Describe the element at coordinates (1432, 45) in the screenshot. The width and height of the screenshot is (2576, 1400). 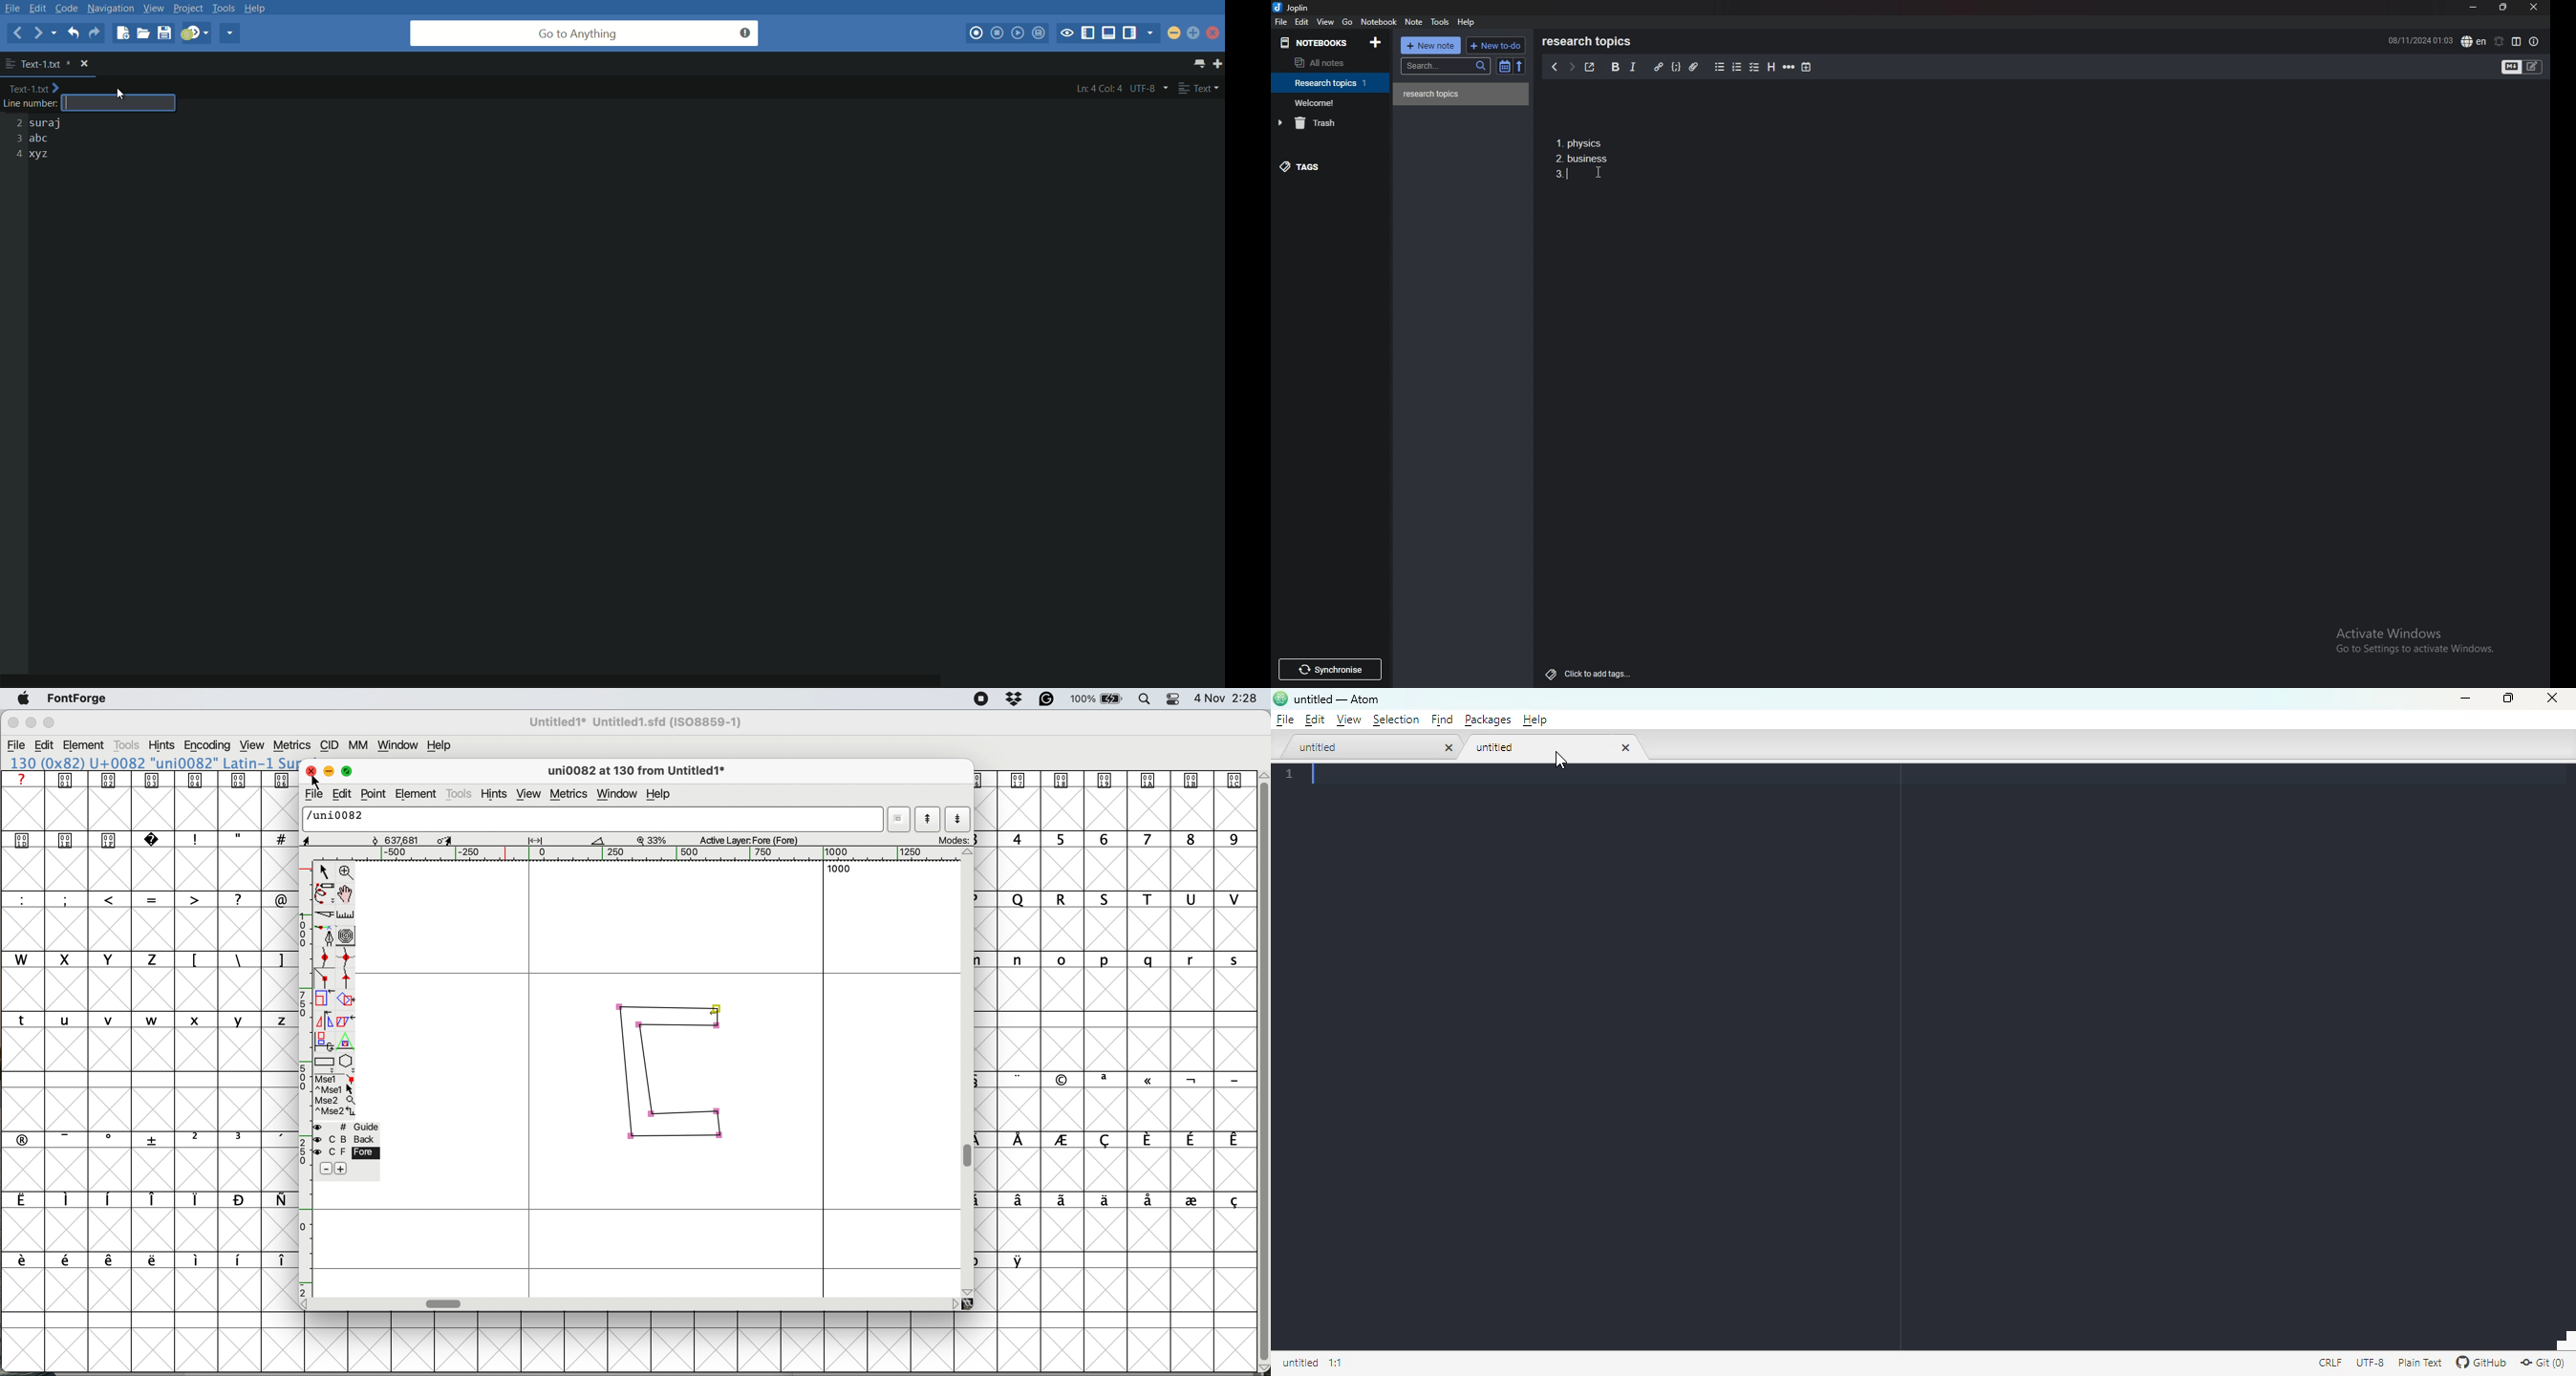
I see `new note` at that location.